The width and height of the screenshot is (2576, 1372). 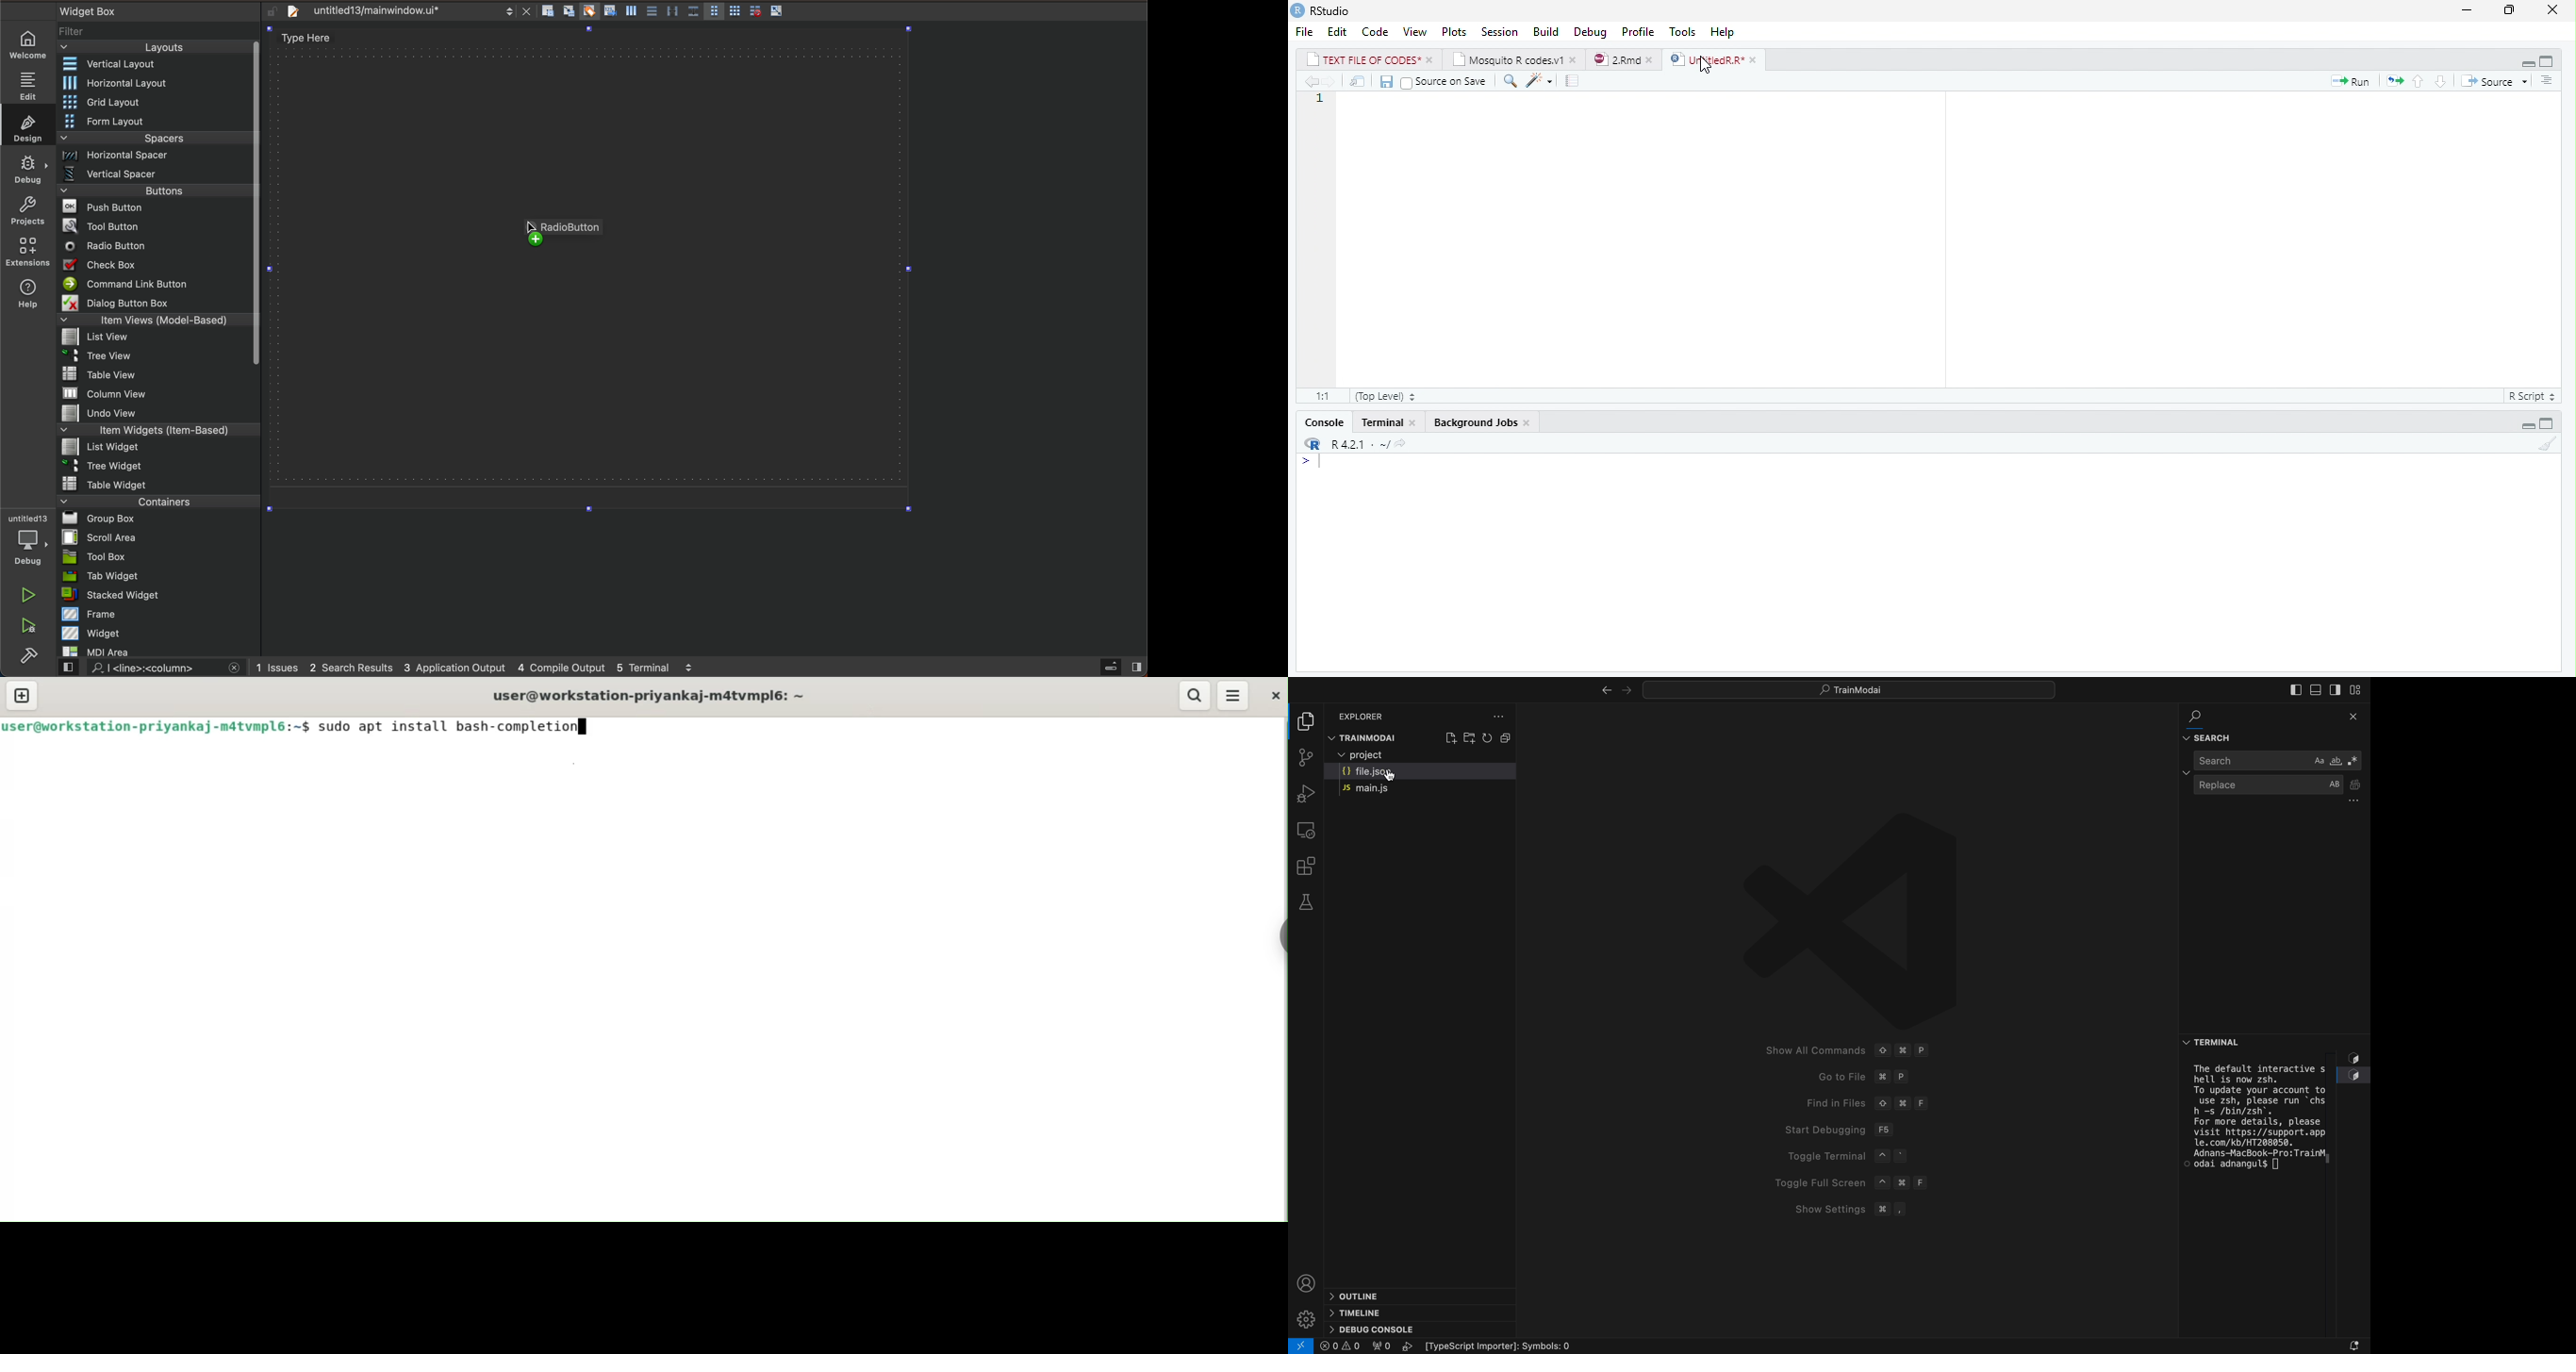 I want to click on tab, so click(x=160, y=576).